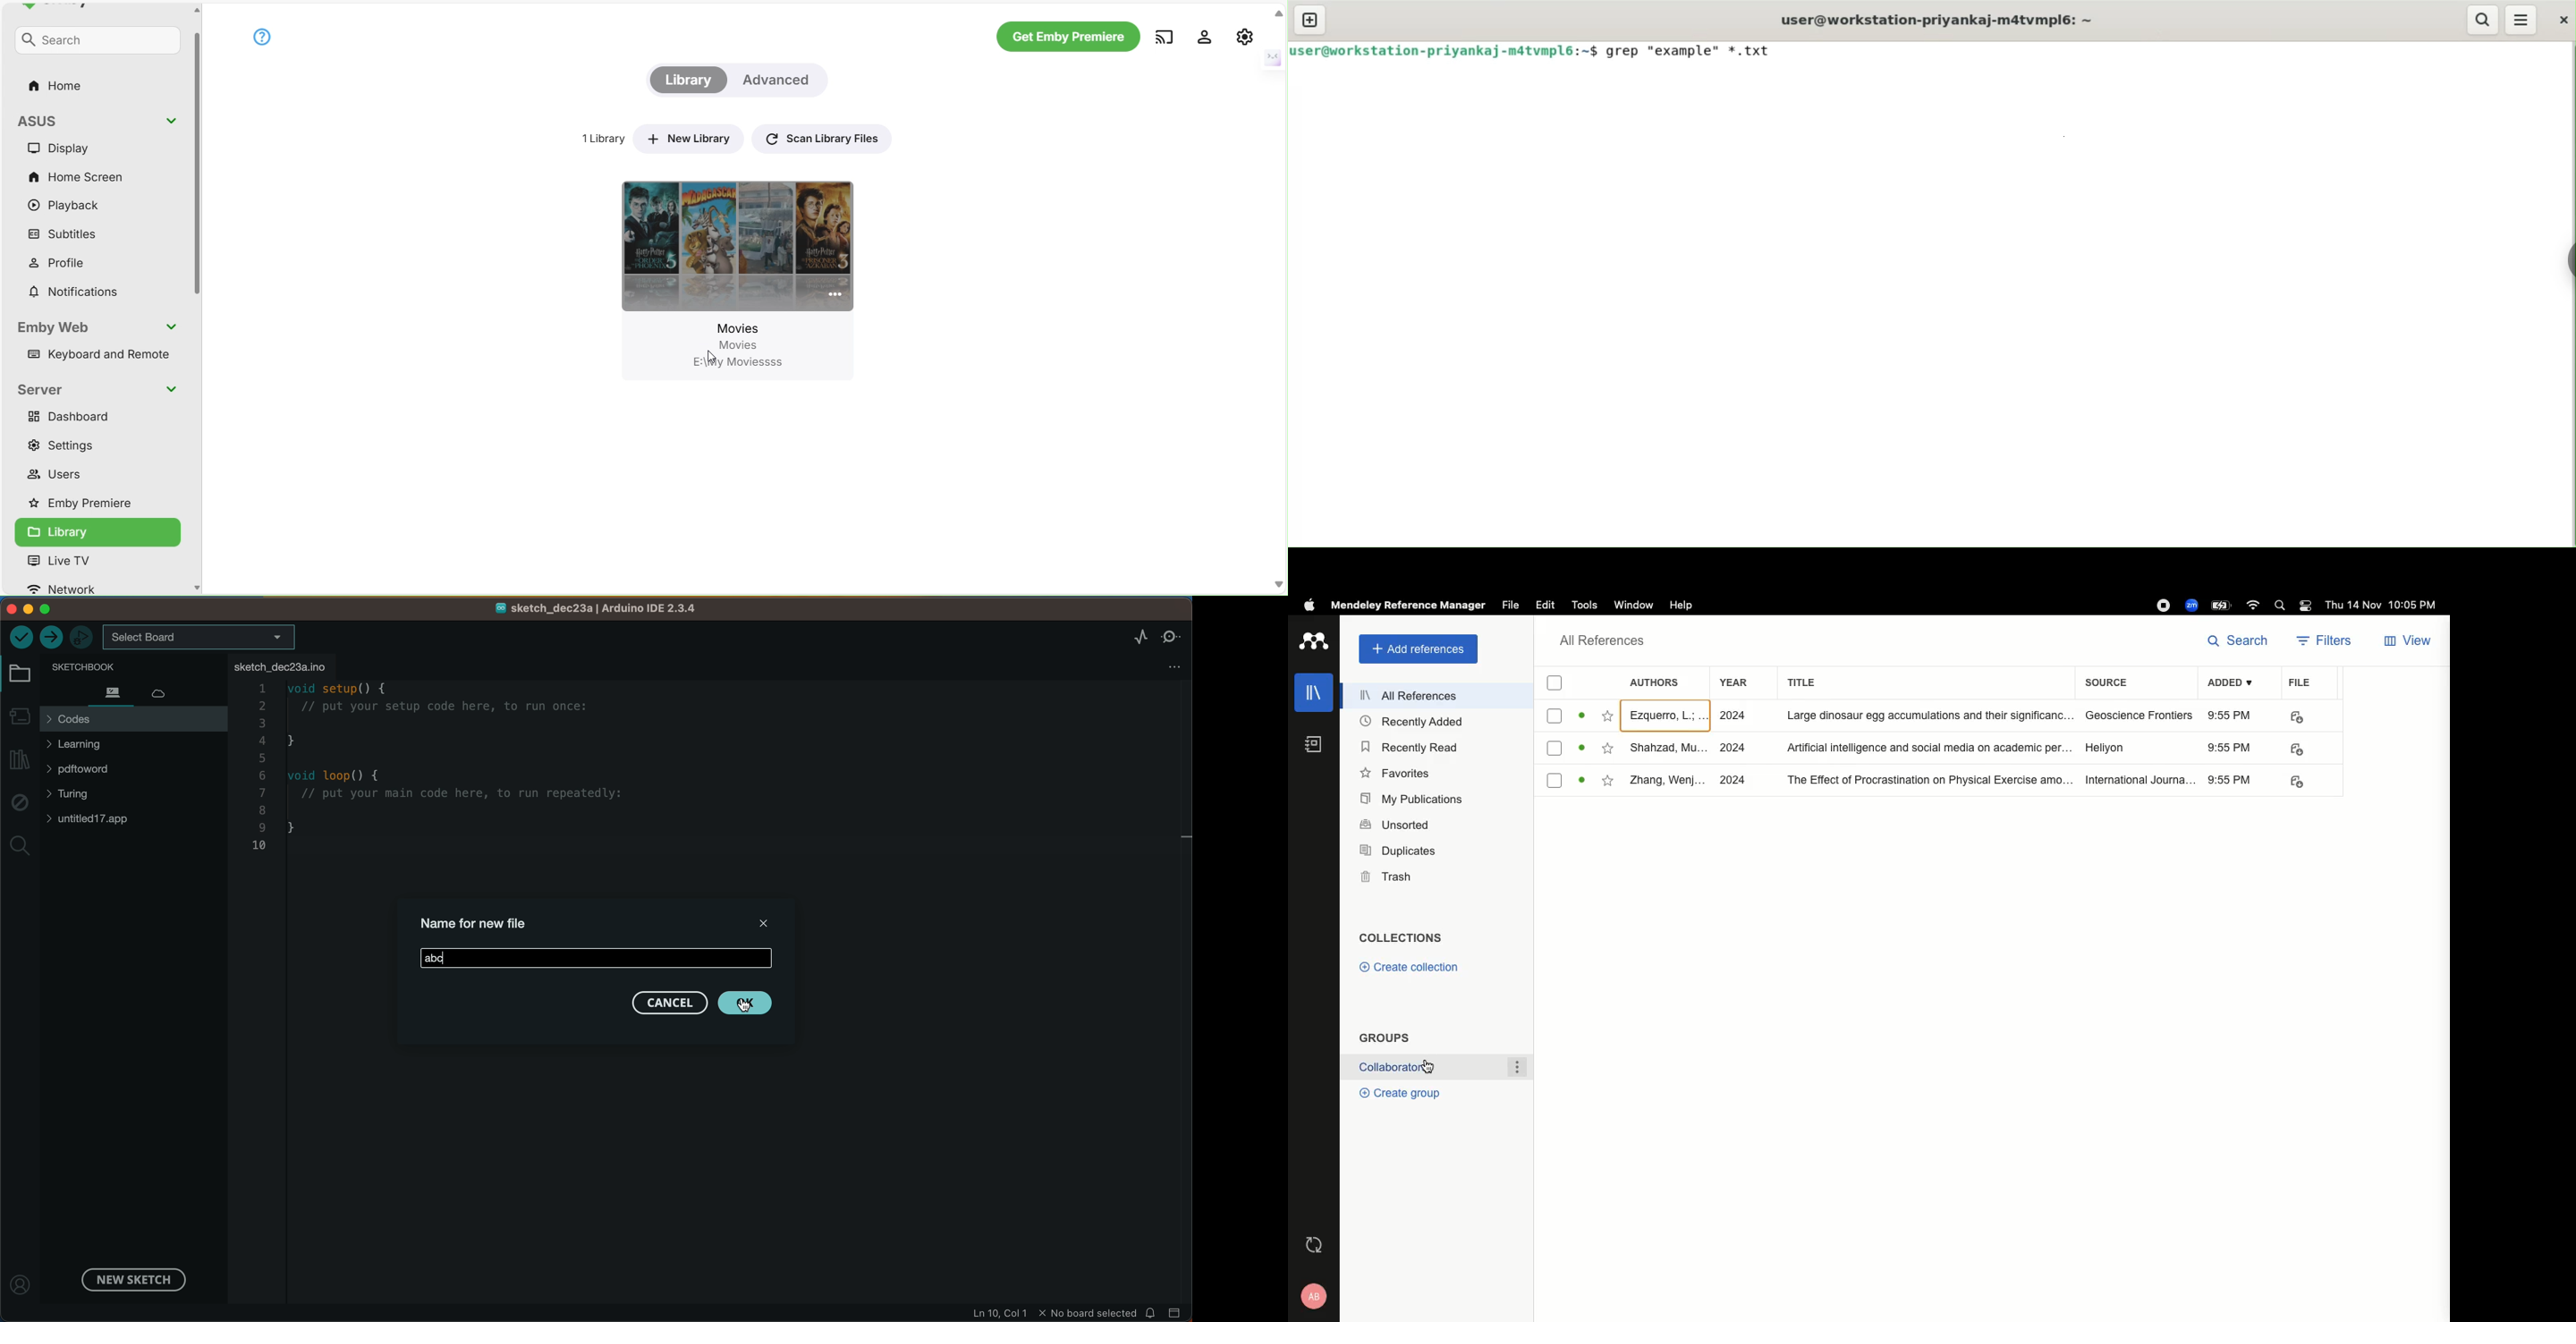 The height and width of the screenshot is (1344, 2576). I want to click on checkbox, so click(1554, 749).